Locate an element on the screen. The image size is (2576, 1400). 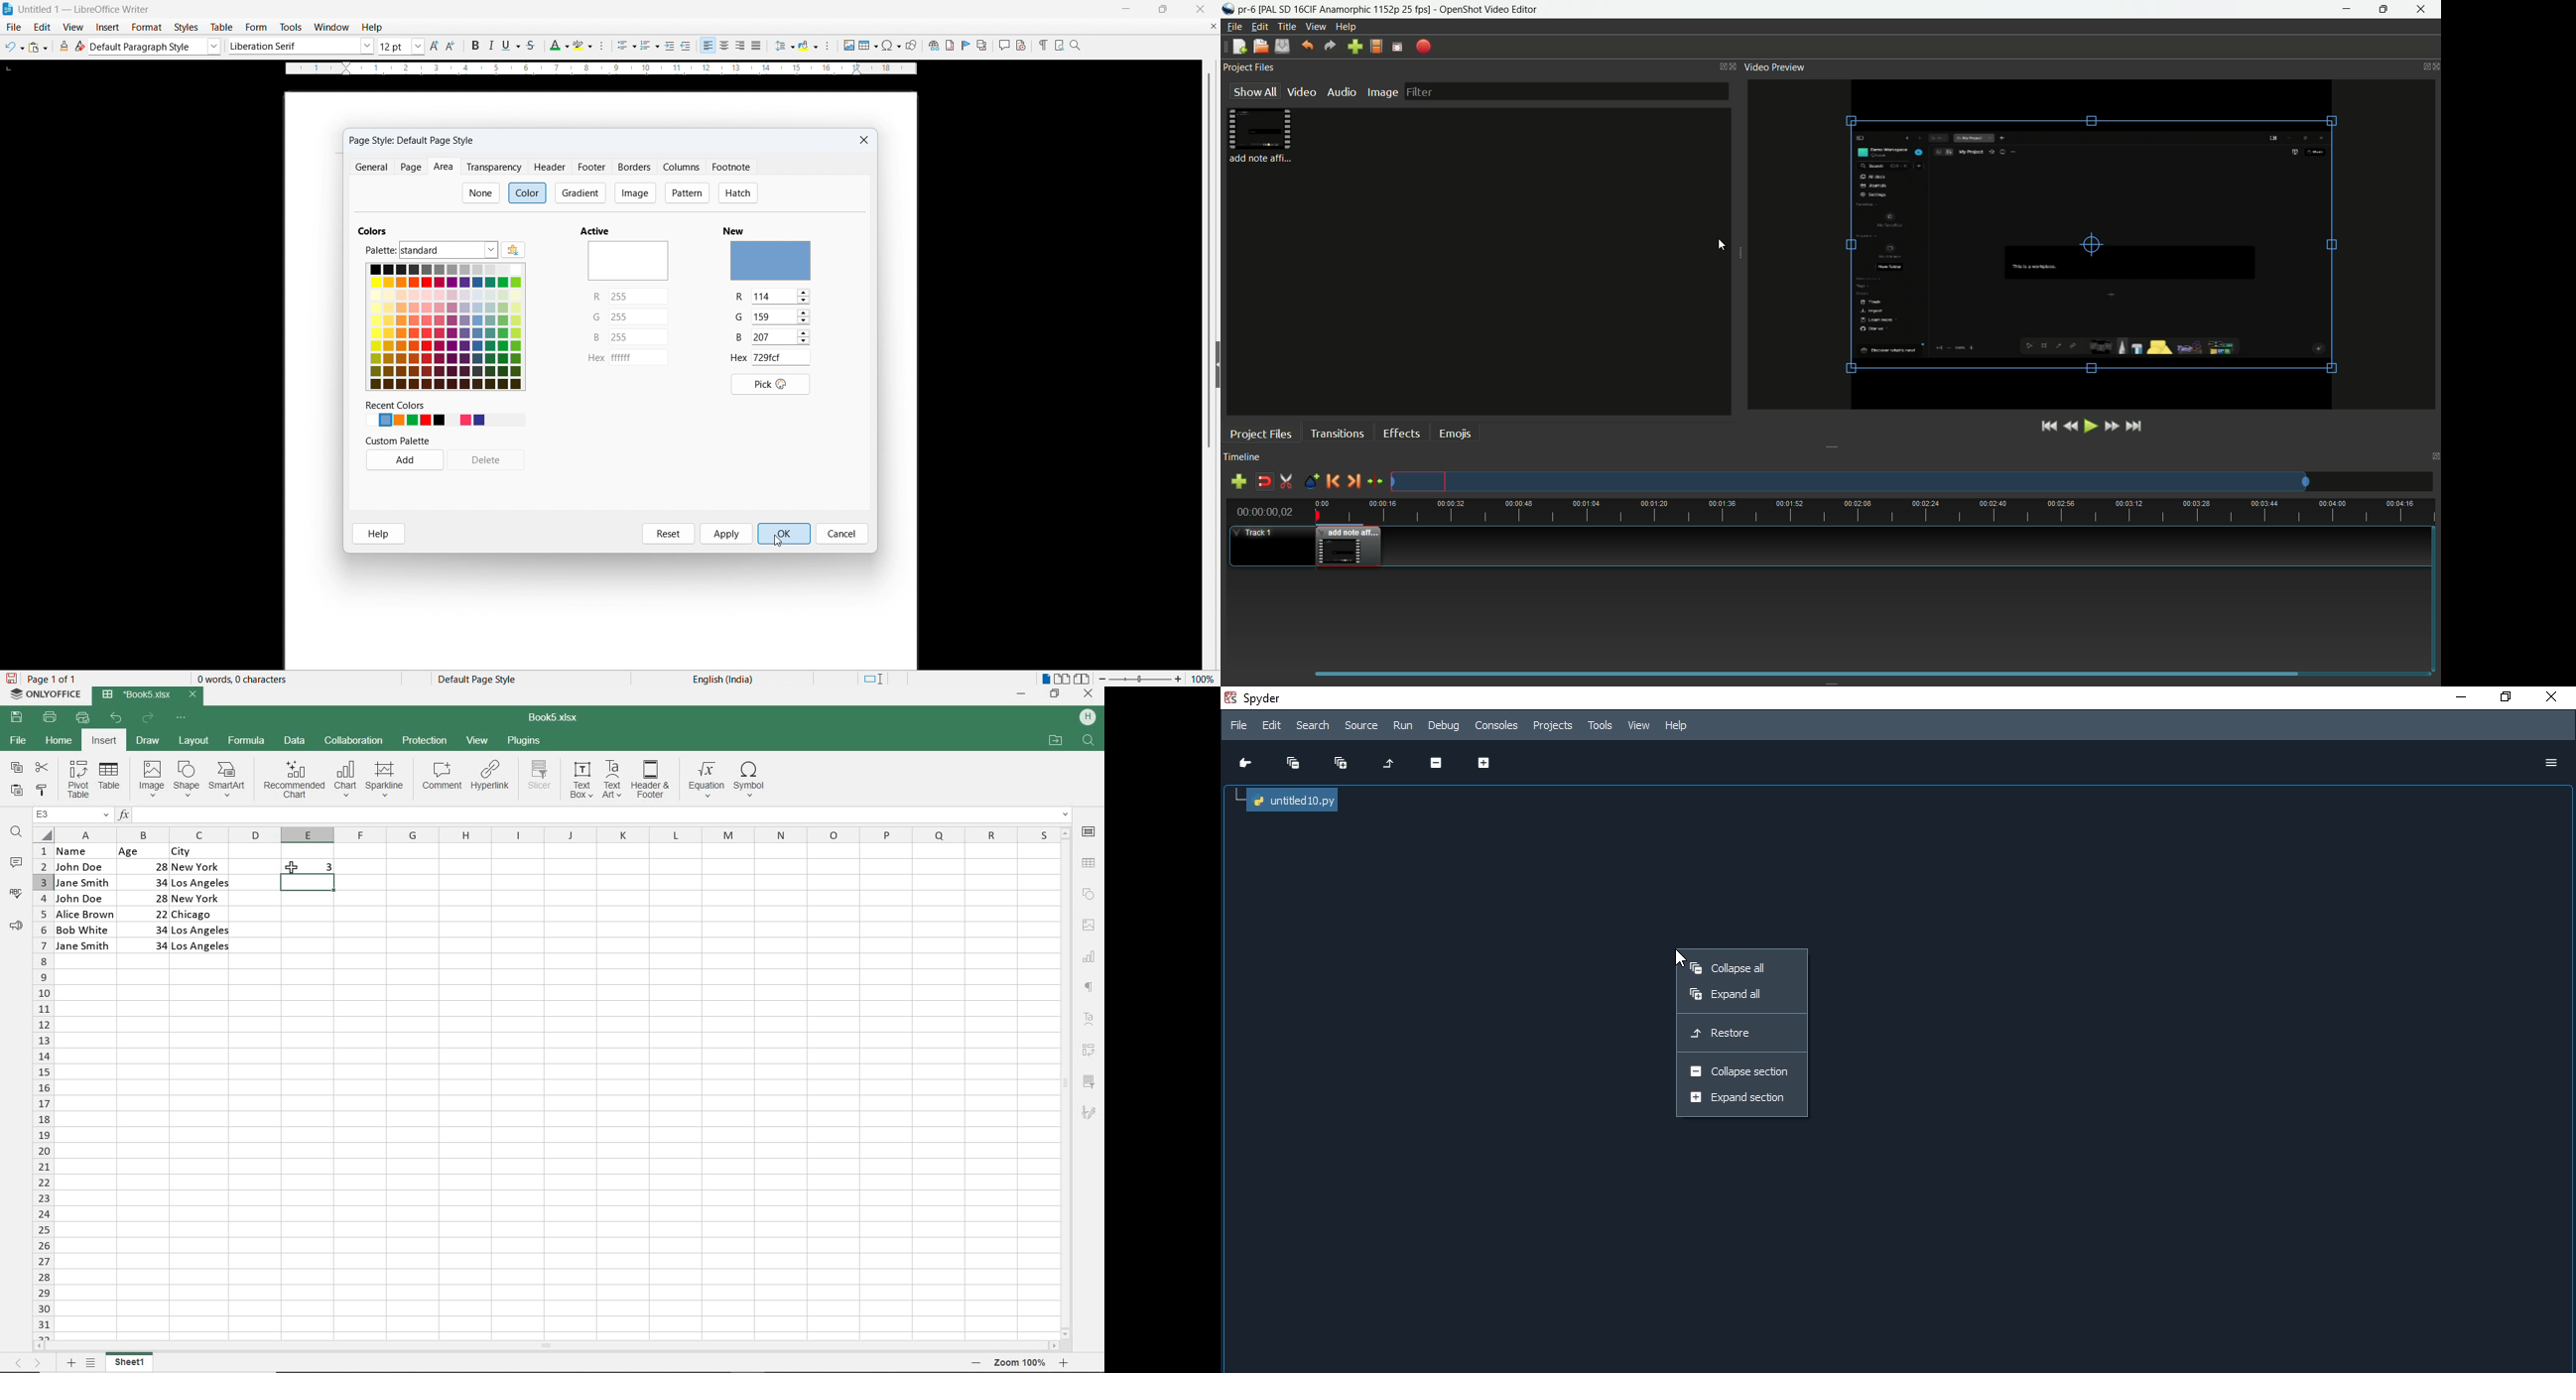
LIST OF SHETS is located at coordinates (91, 1364).